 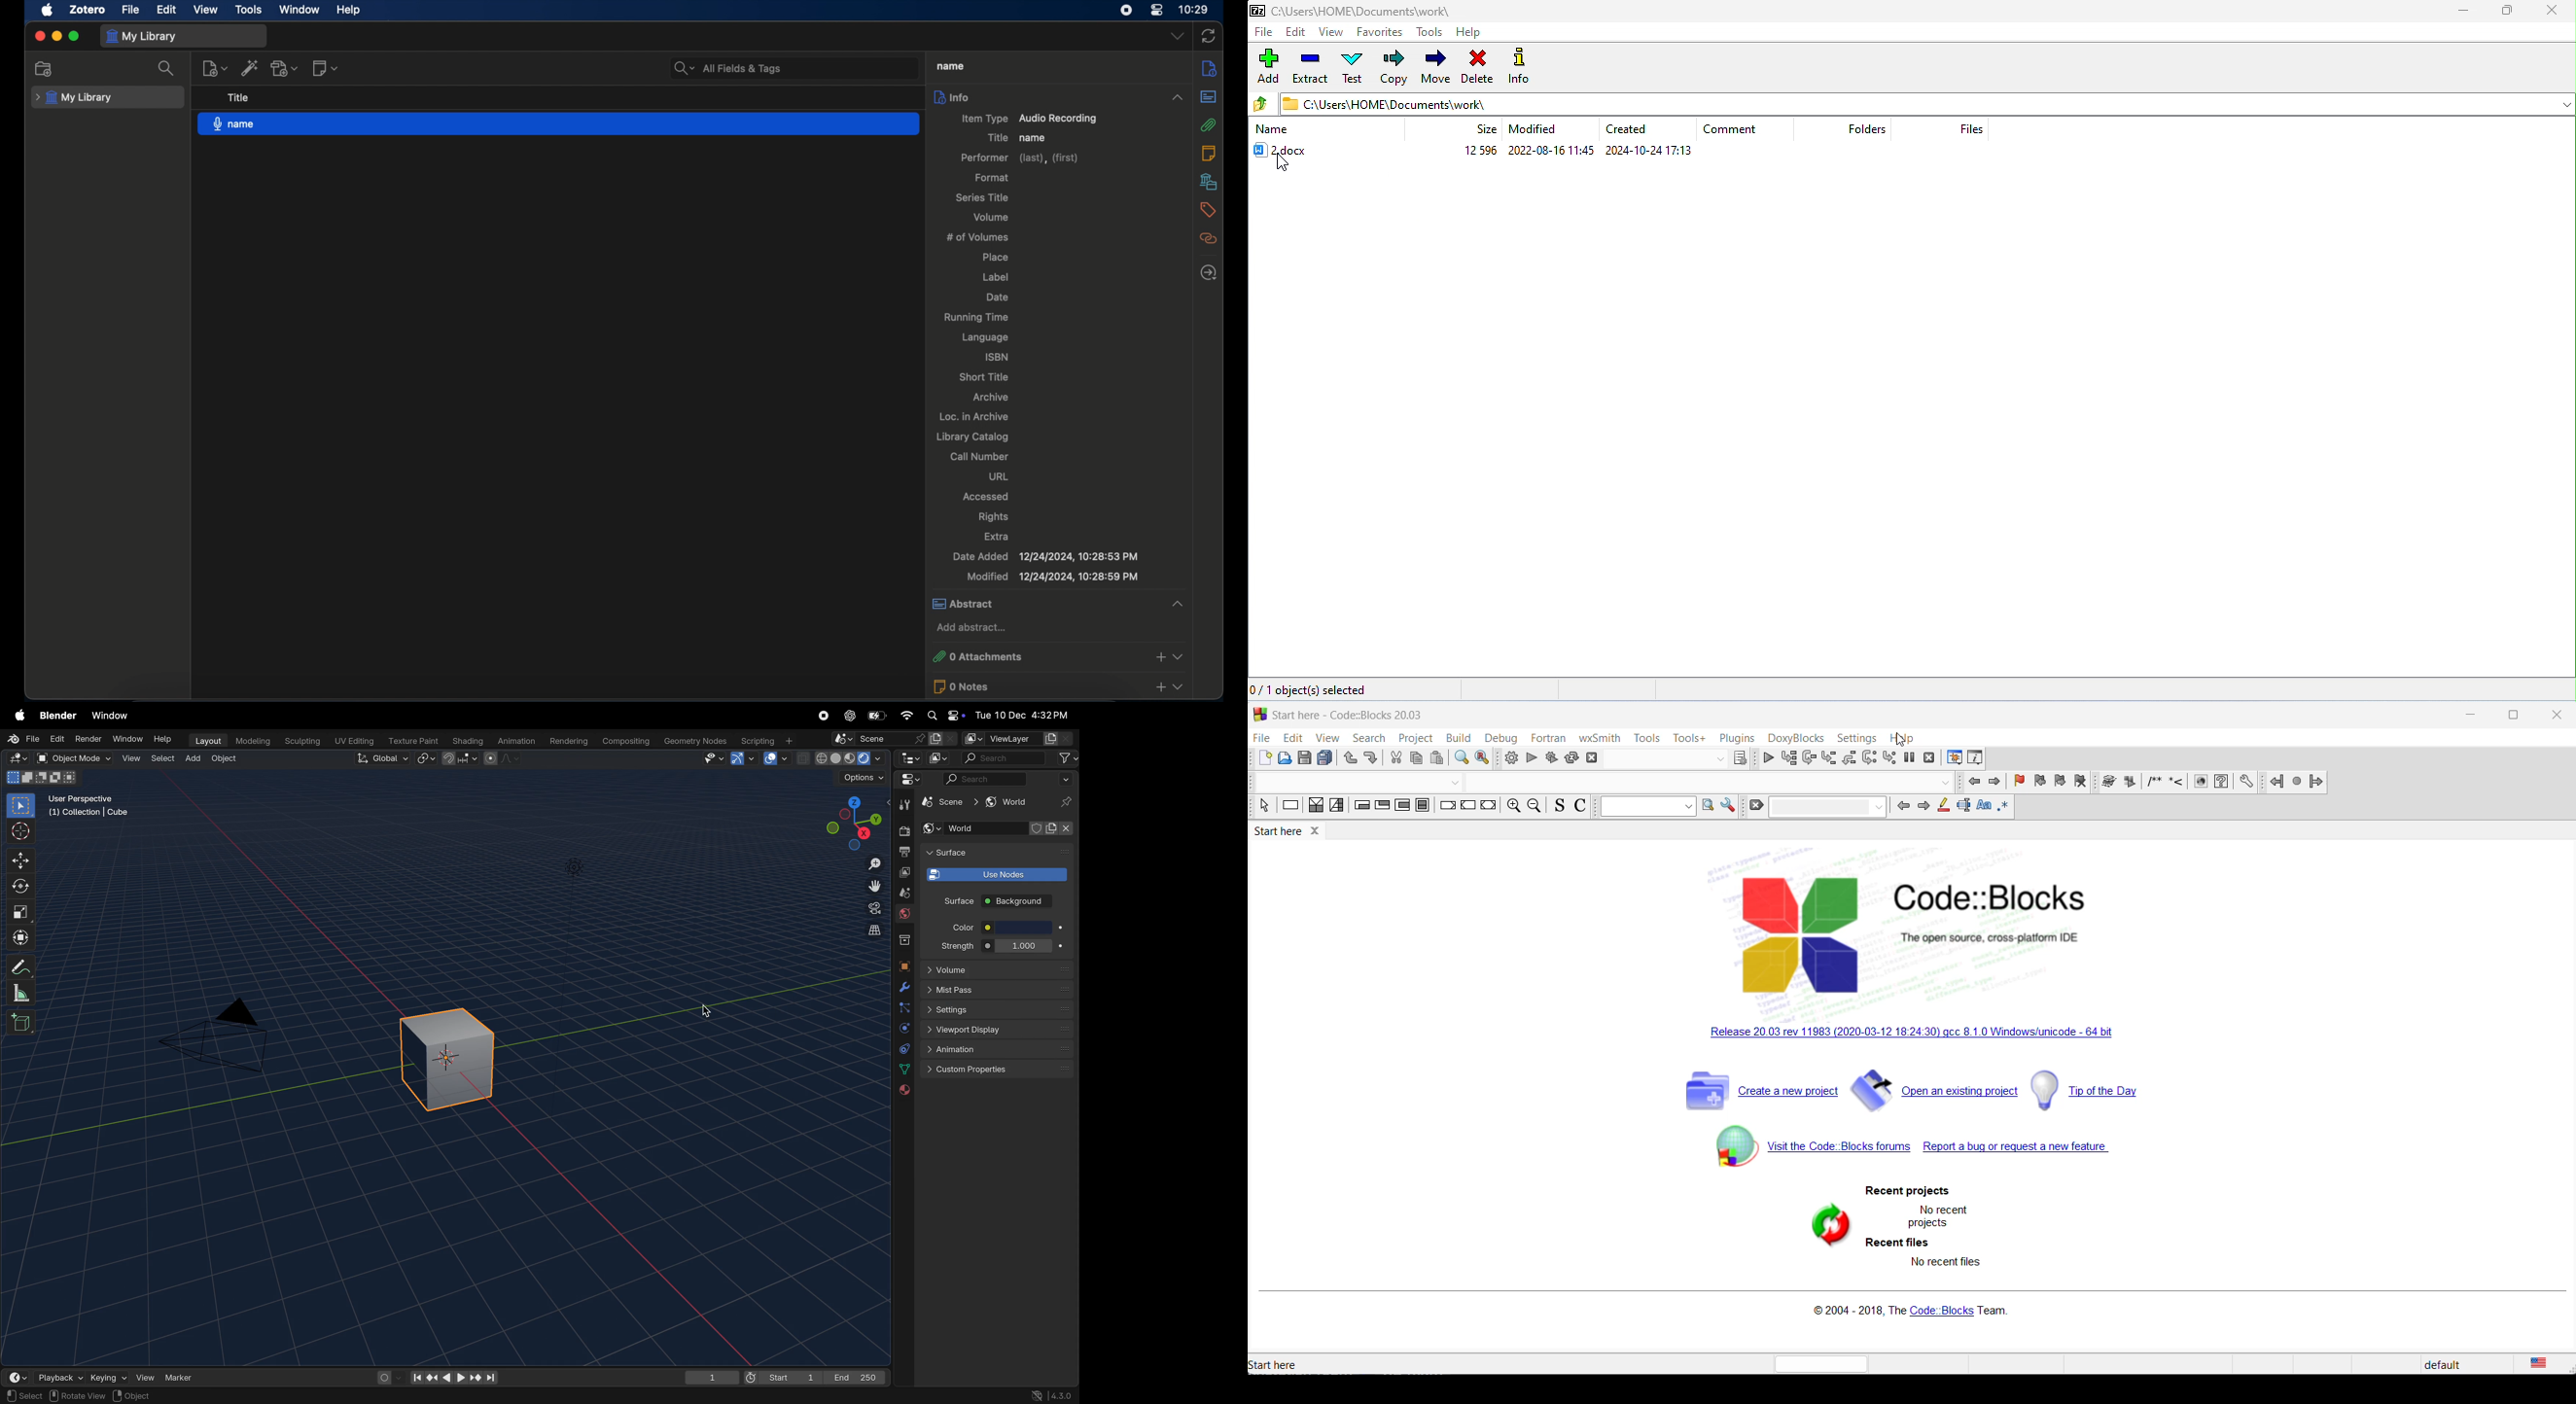 What do you see at coordinates (949, 66) in the screenshot?
I see `title` at bounding box center [949, 66].